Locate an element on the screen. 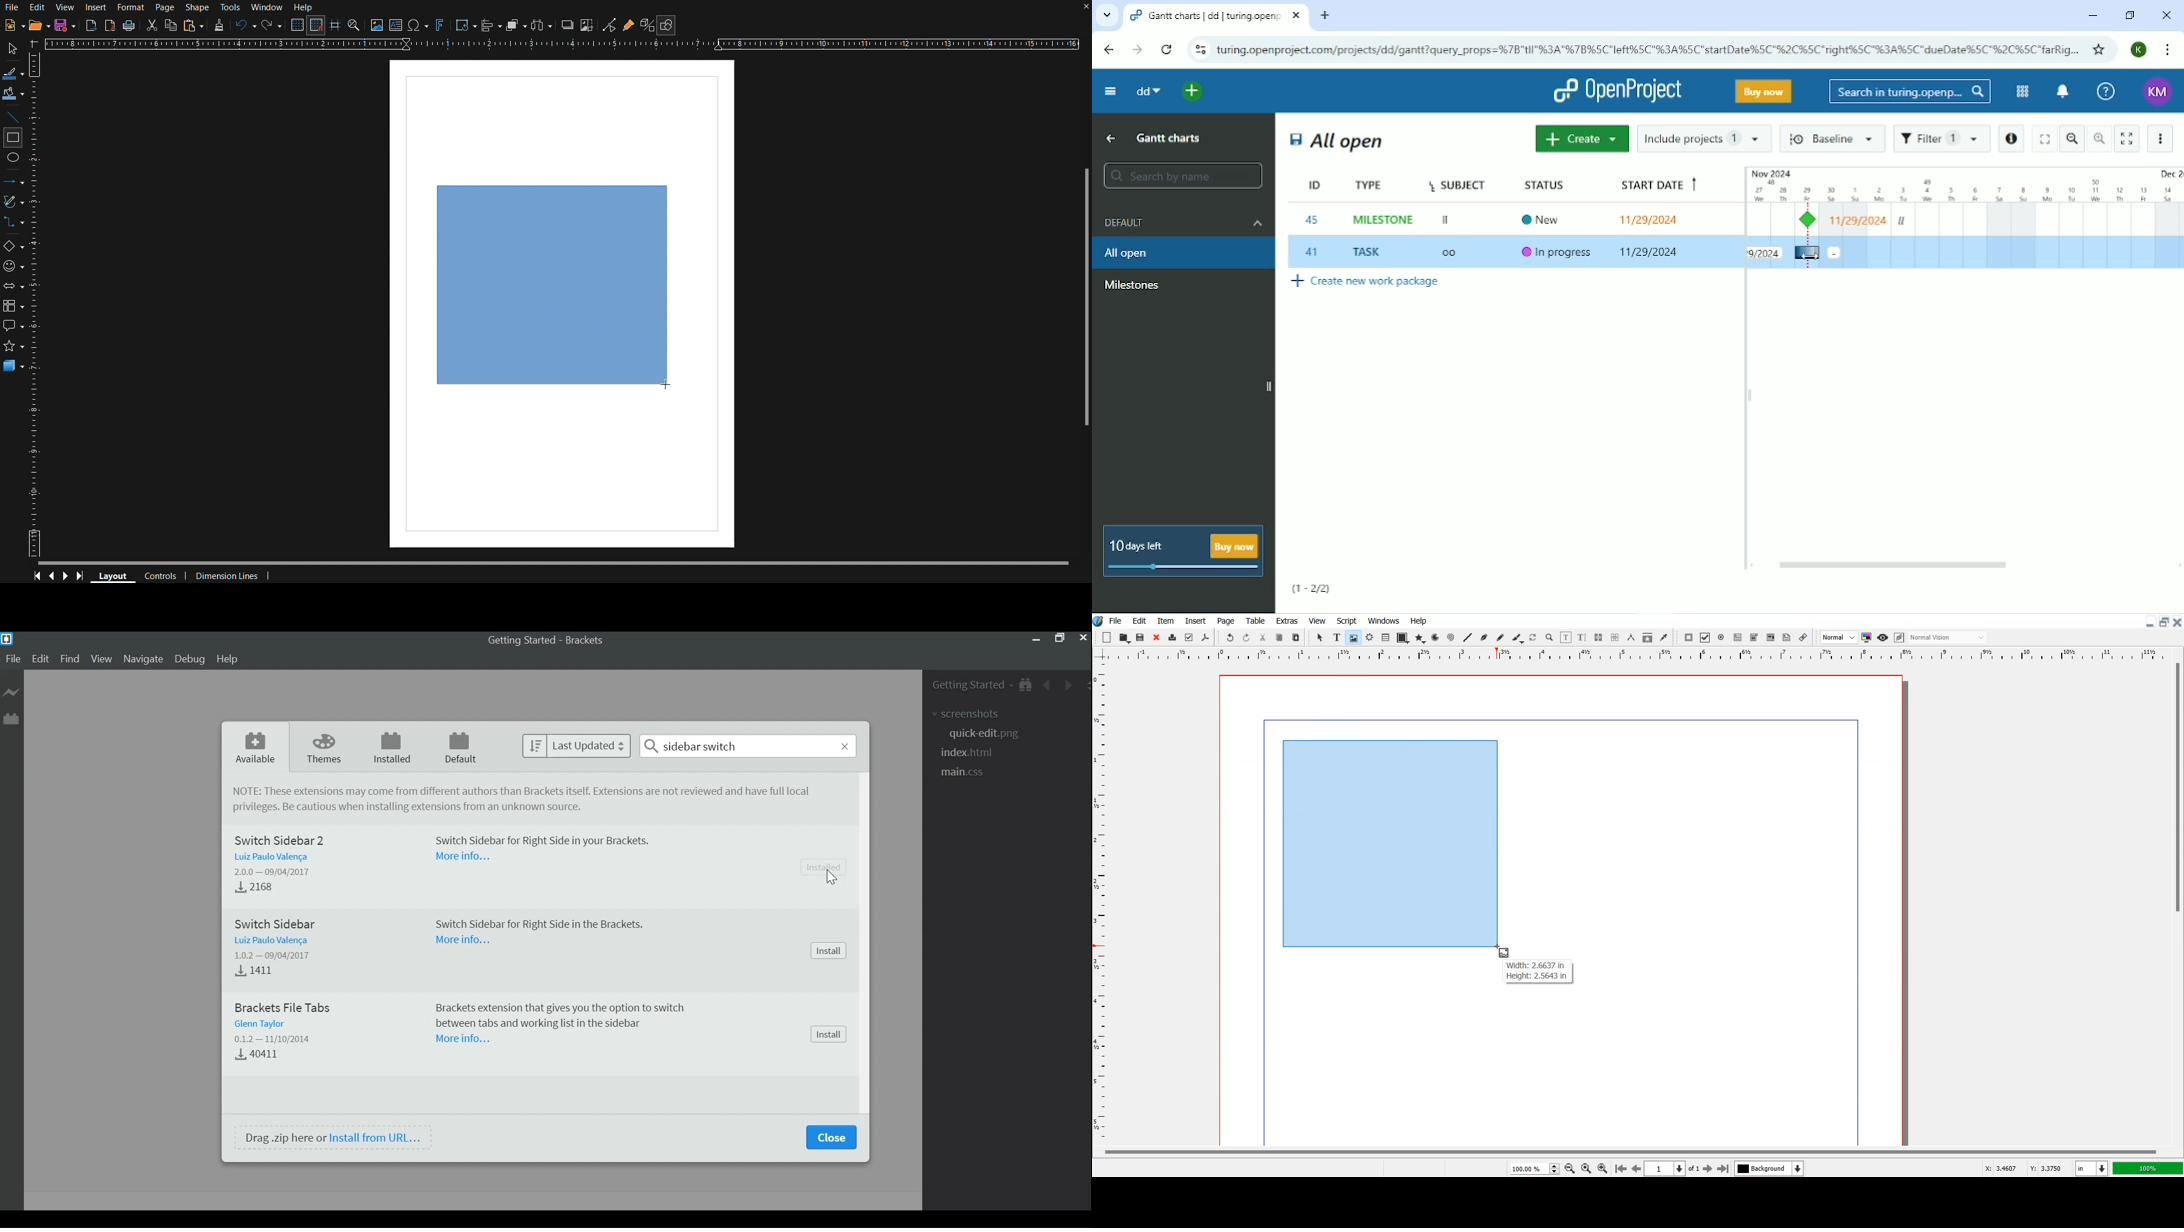  Status is located at coordinates (1547, 183).